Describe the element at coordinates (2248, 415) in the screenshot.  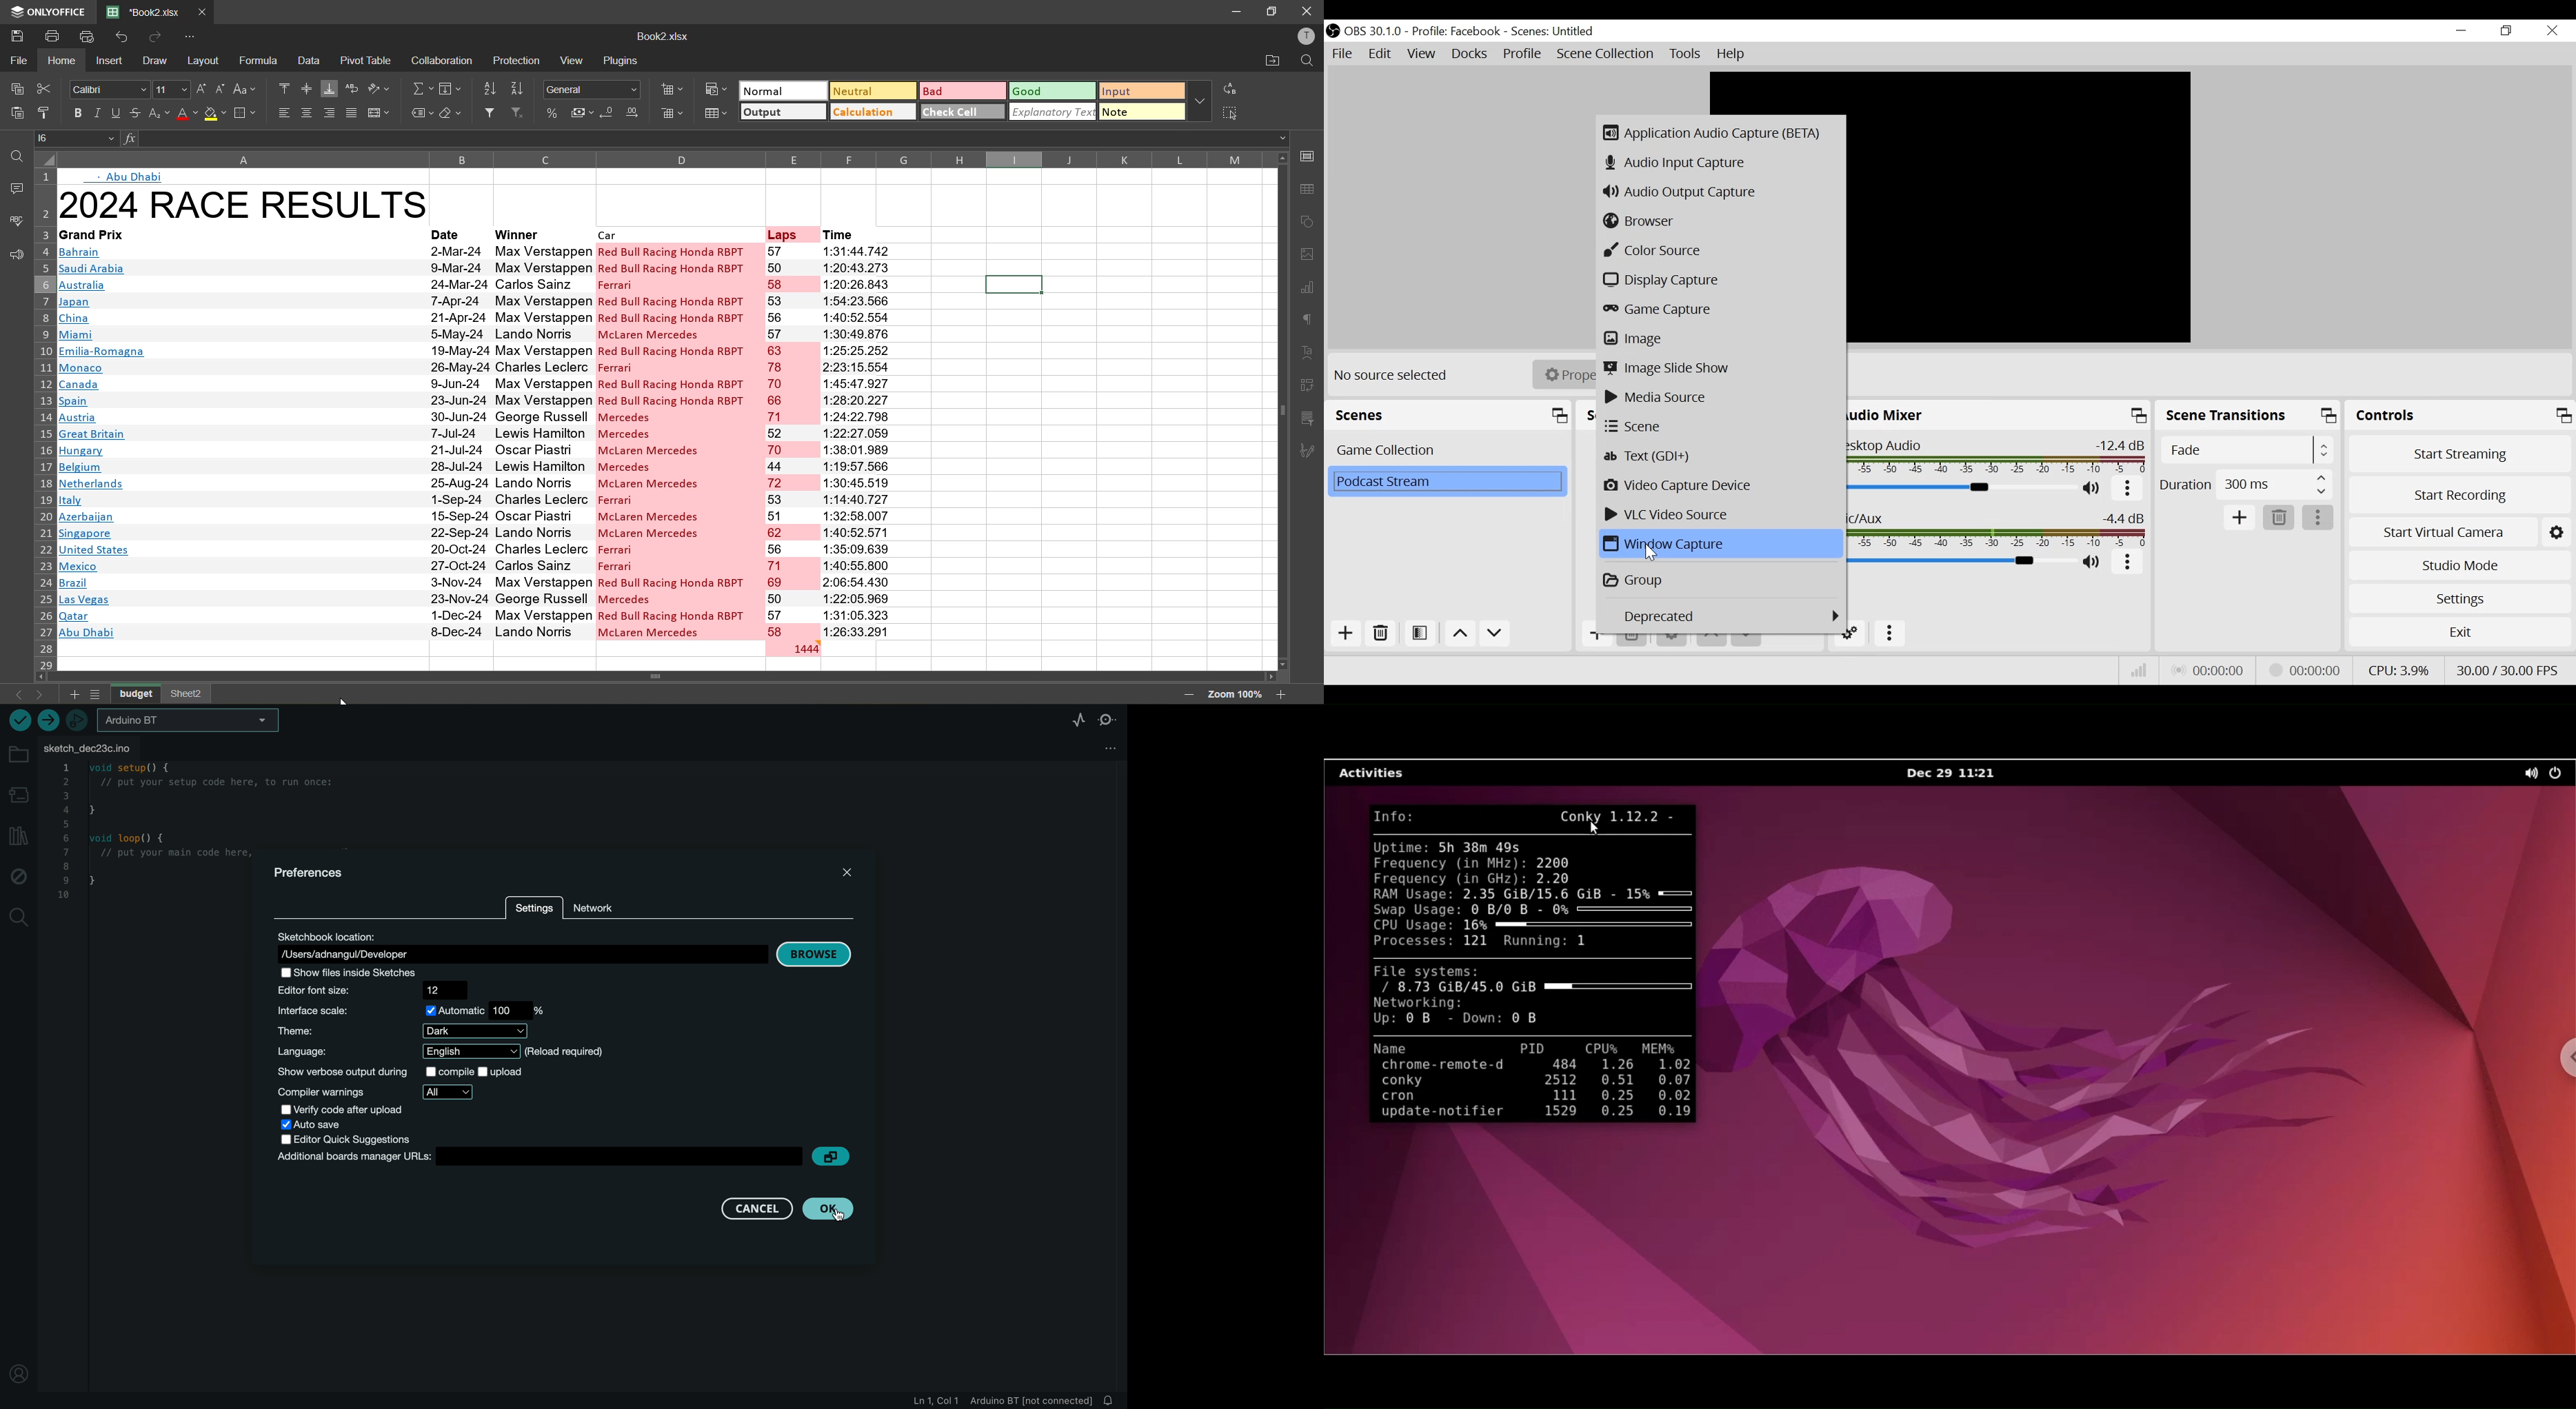
I see `Scene Transitions Panel` at that location.